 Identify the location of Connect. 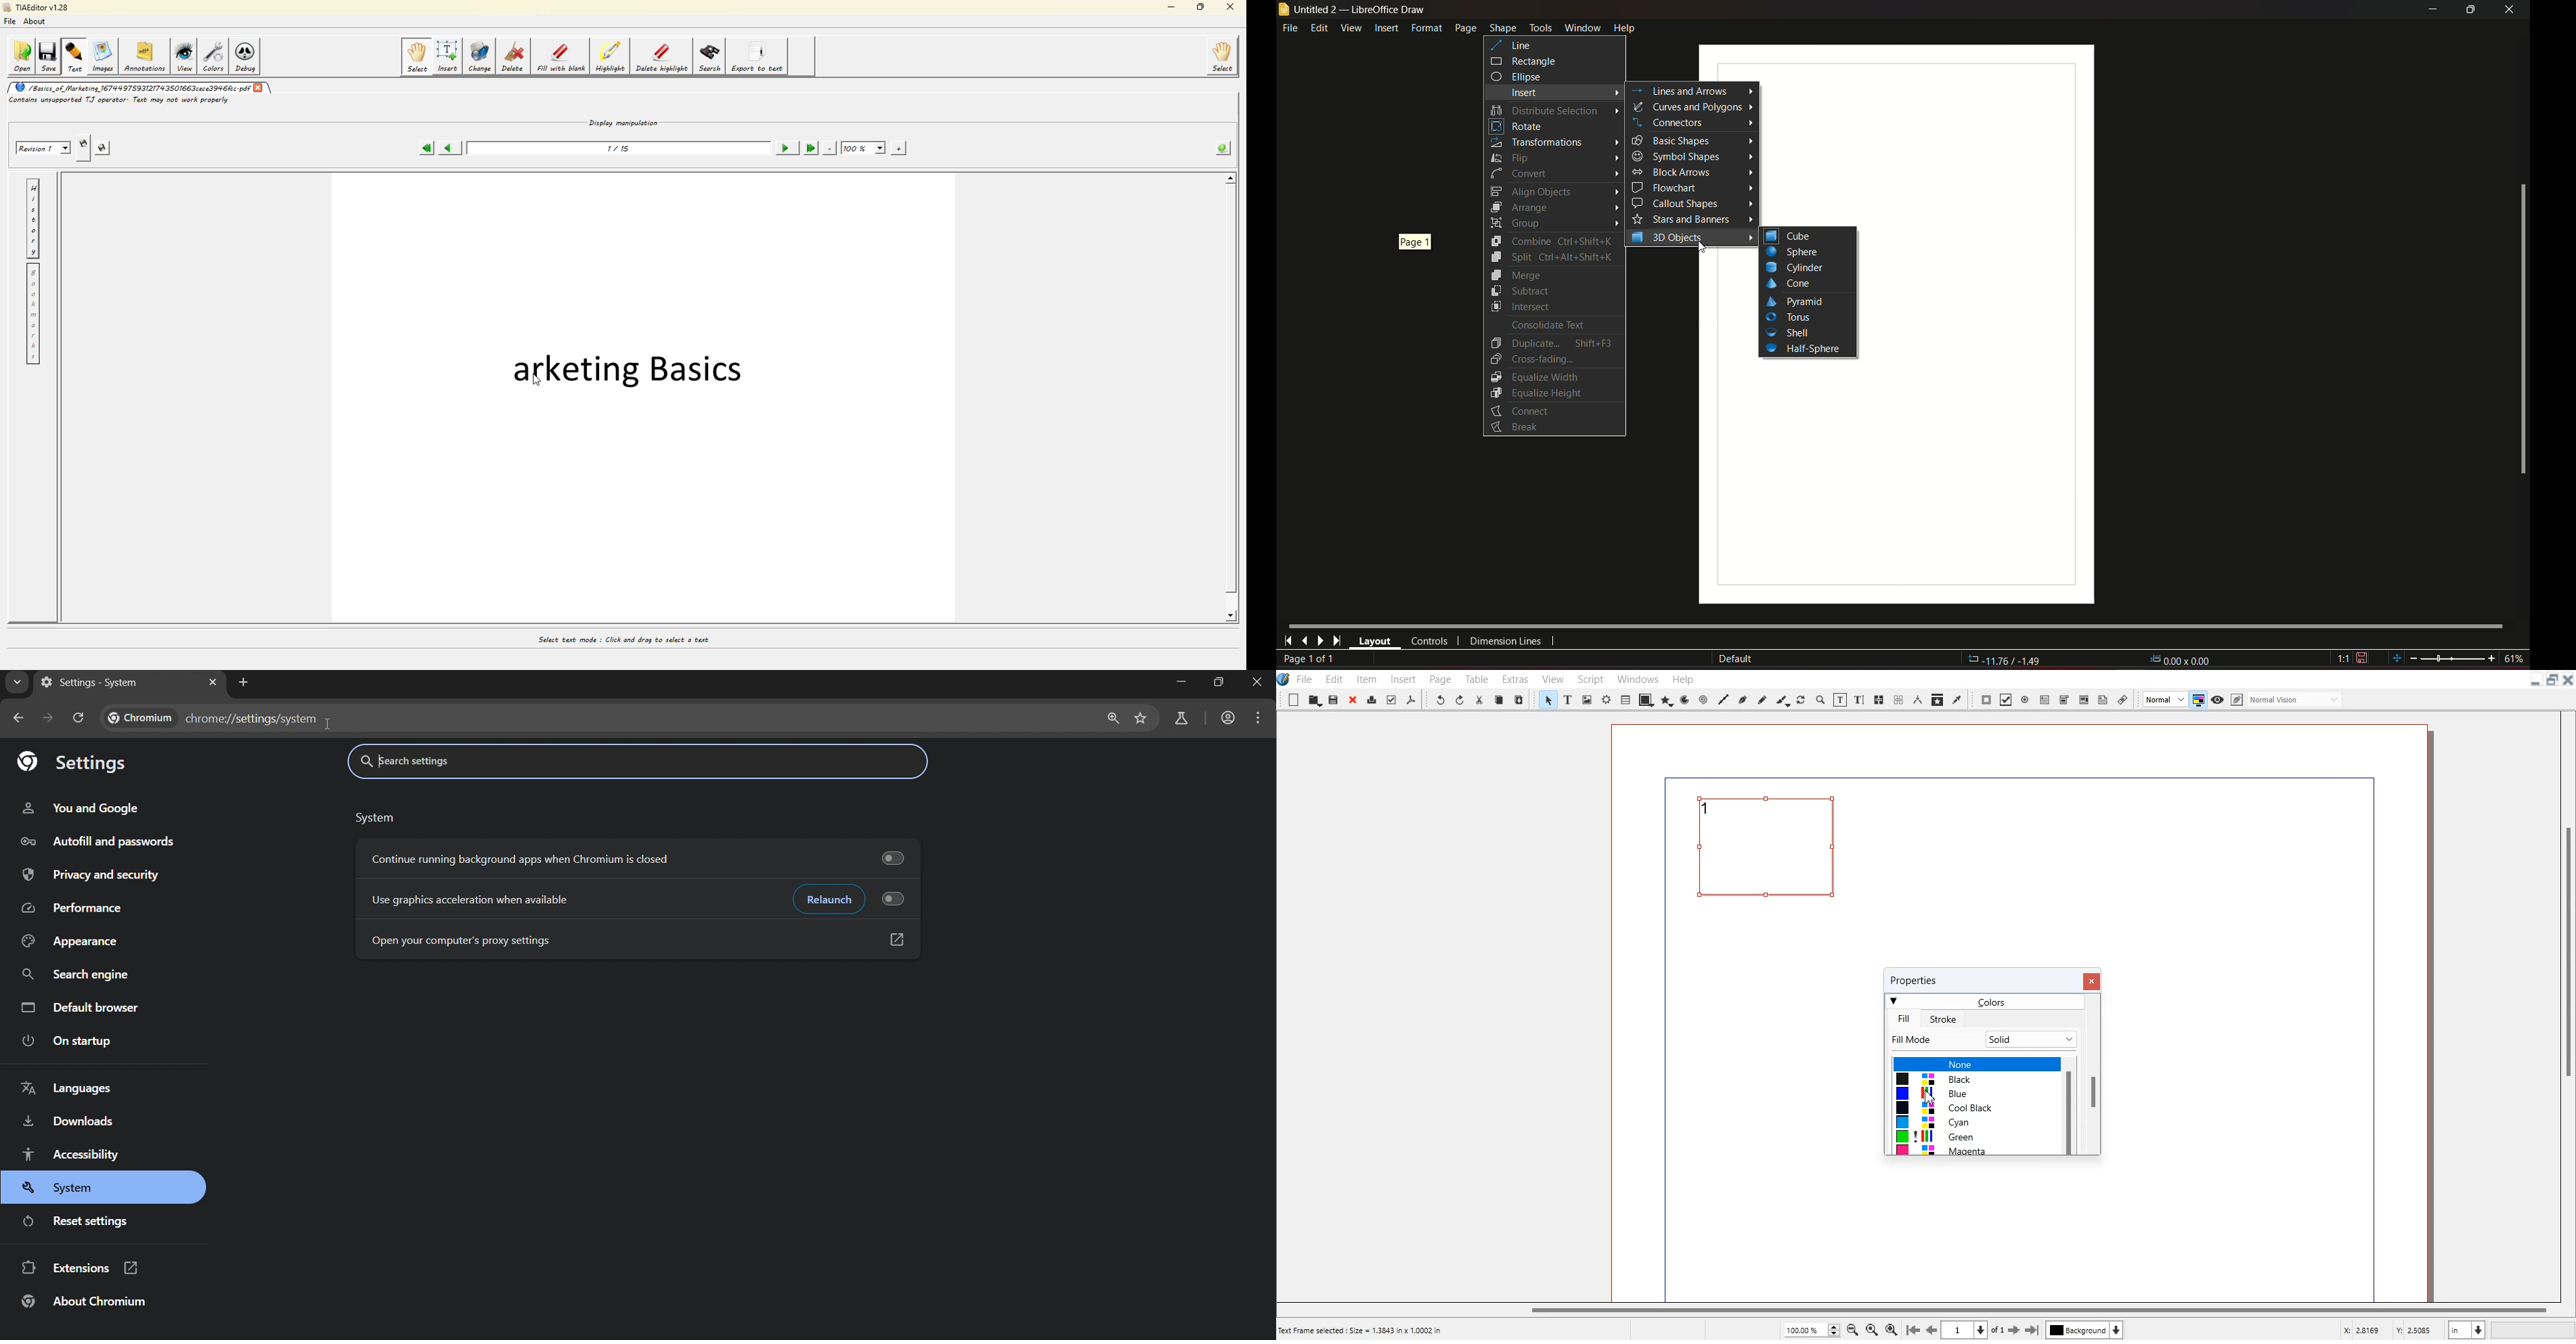
(1524, 411).